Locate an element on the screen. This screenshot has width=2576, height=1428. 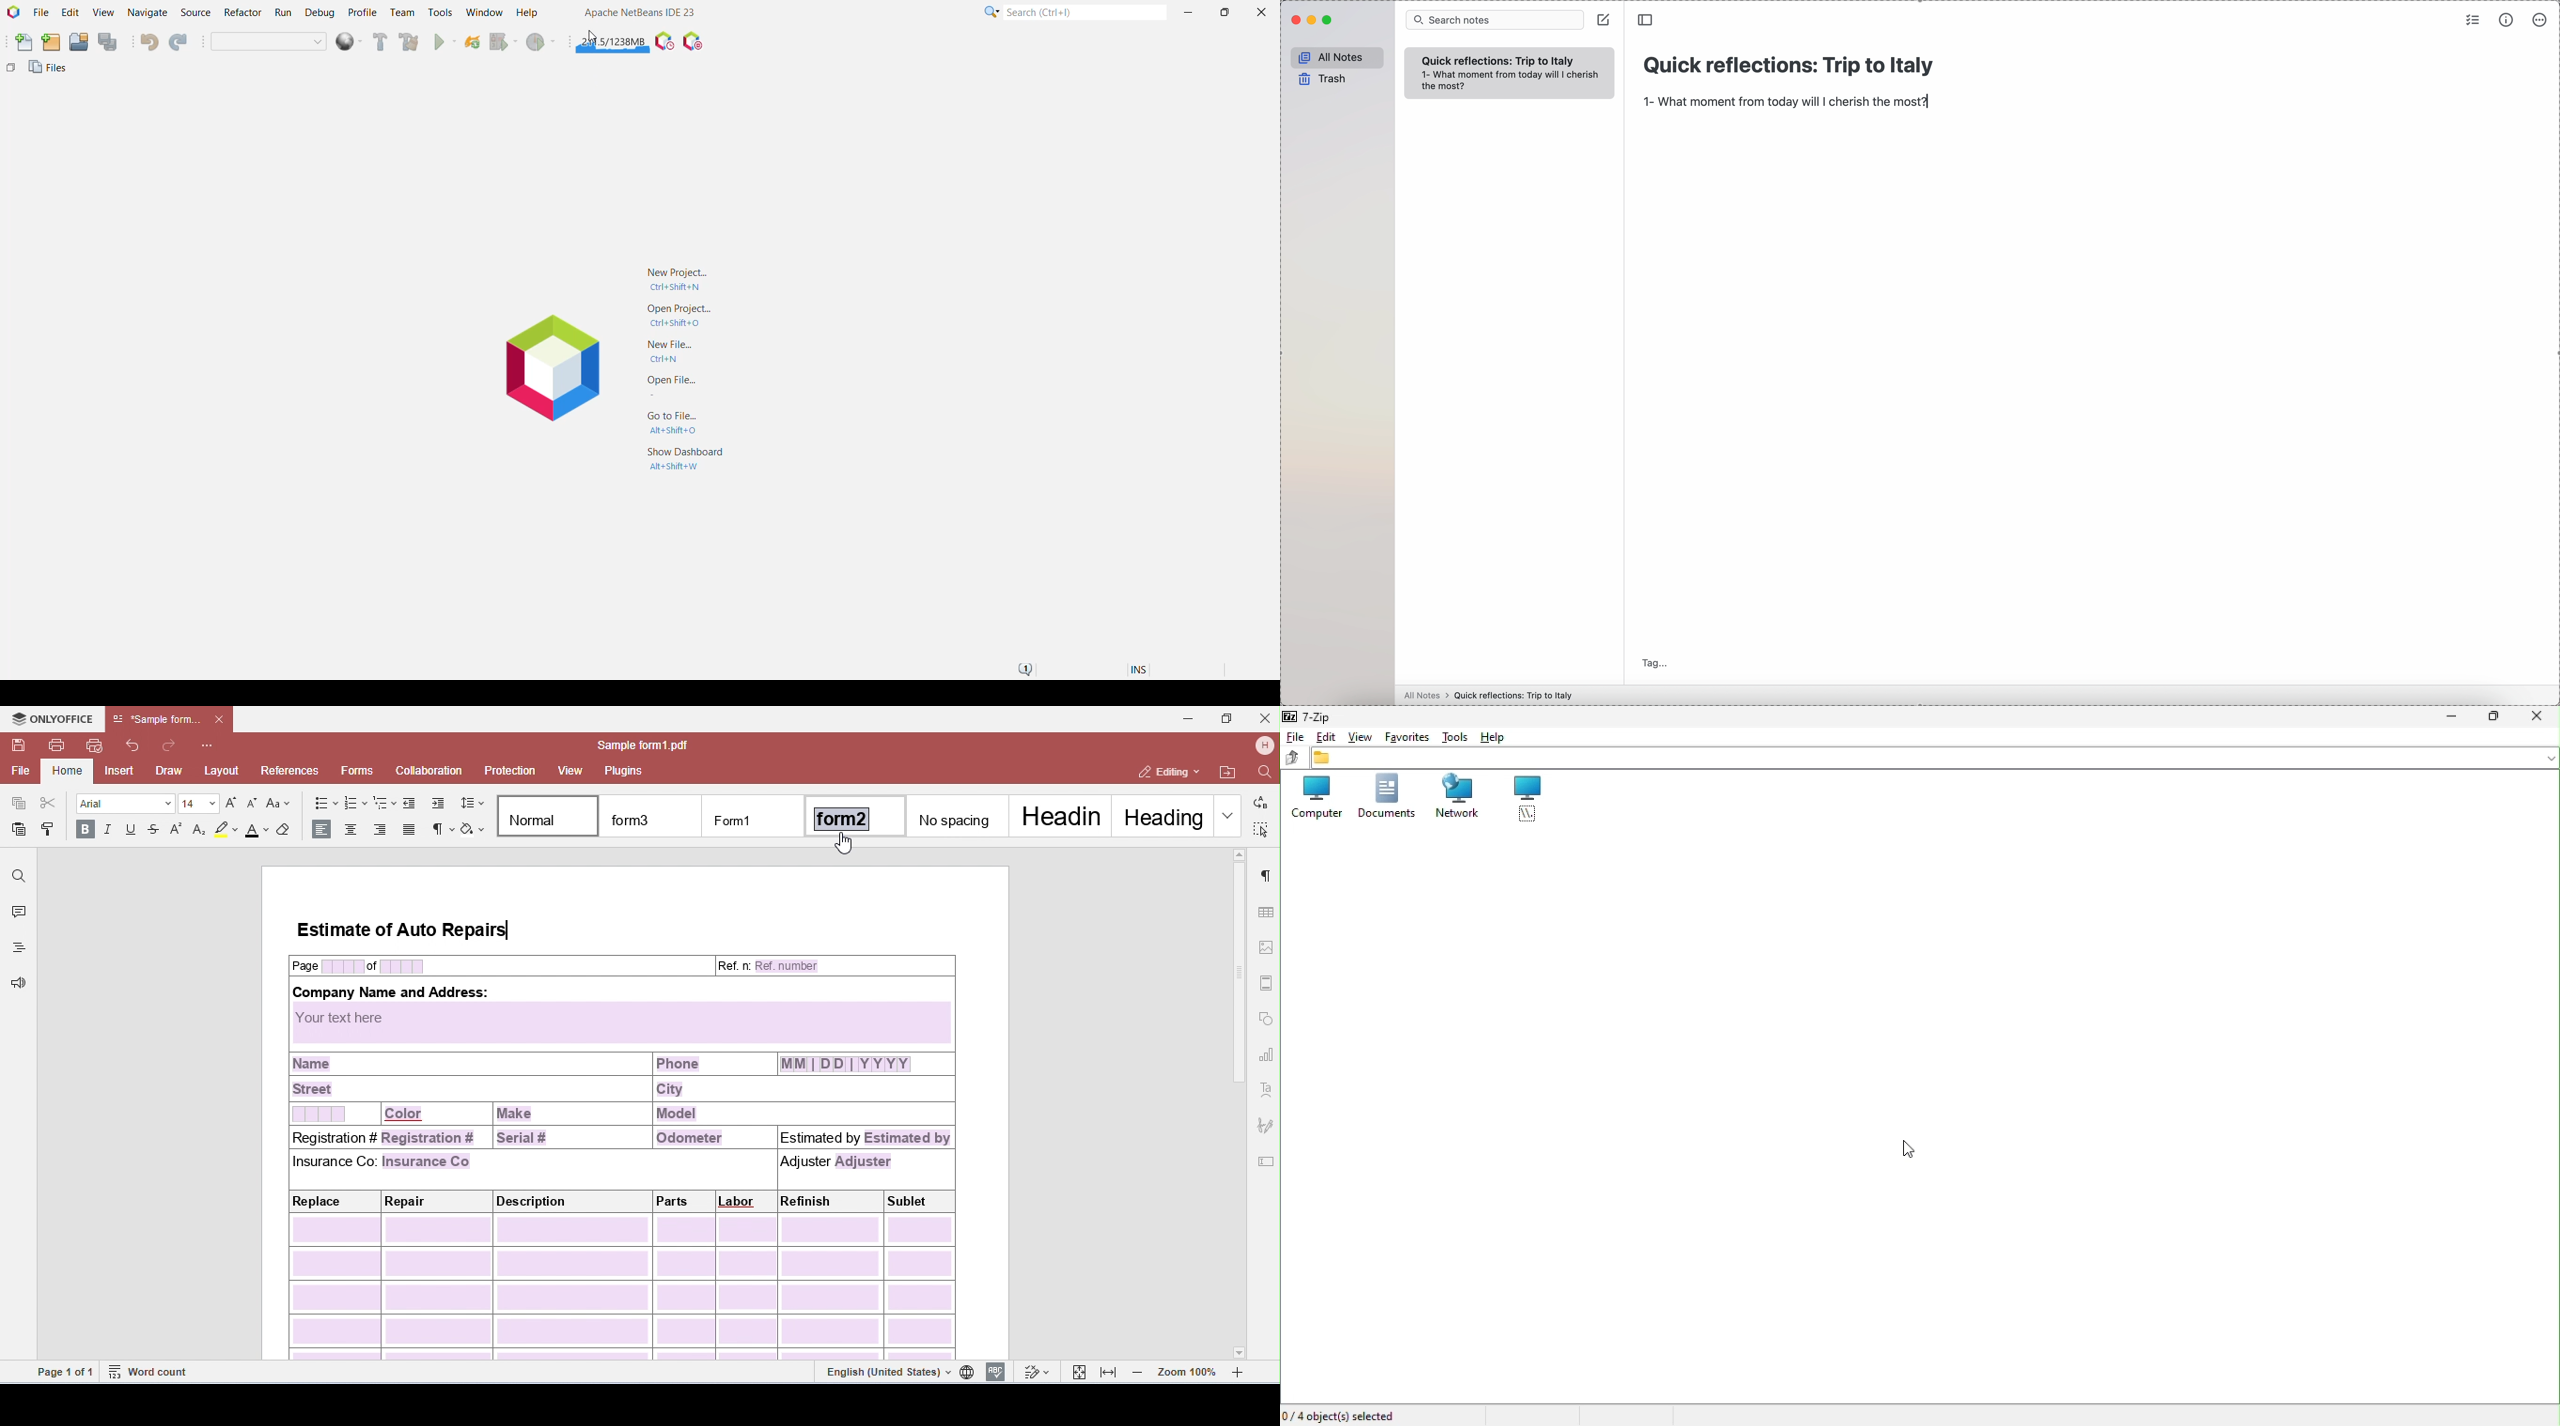
Navigate is located at coordinates (148, 13).